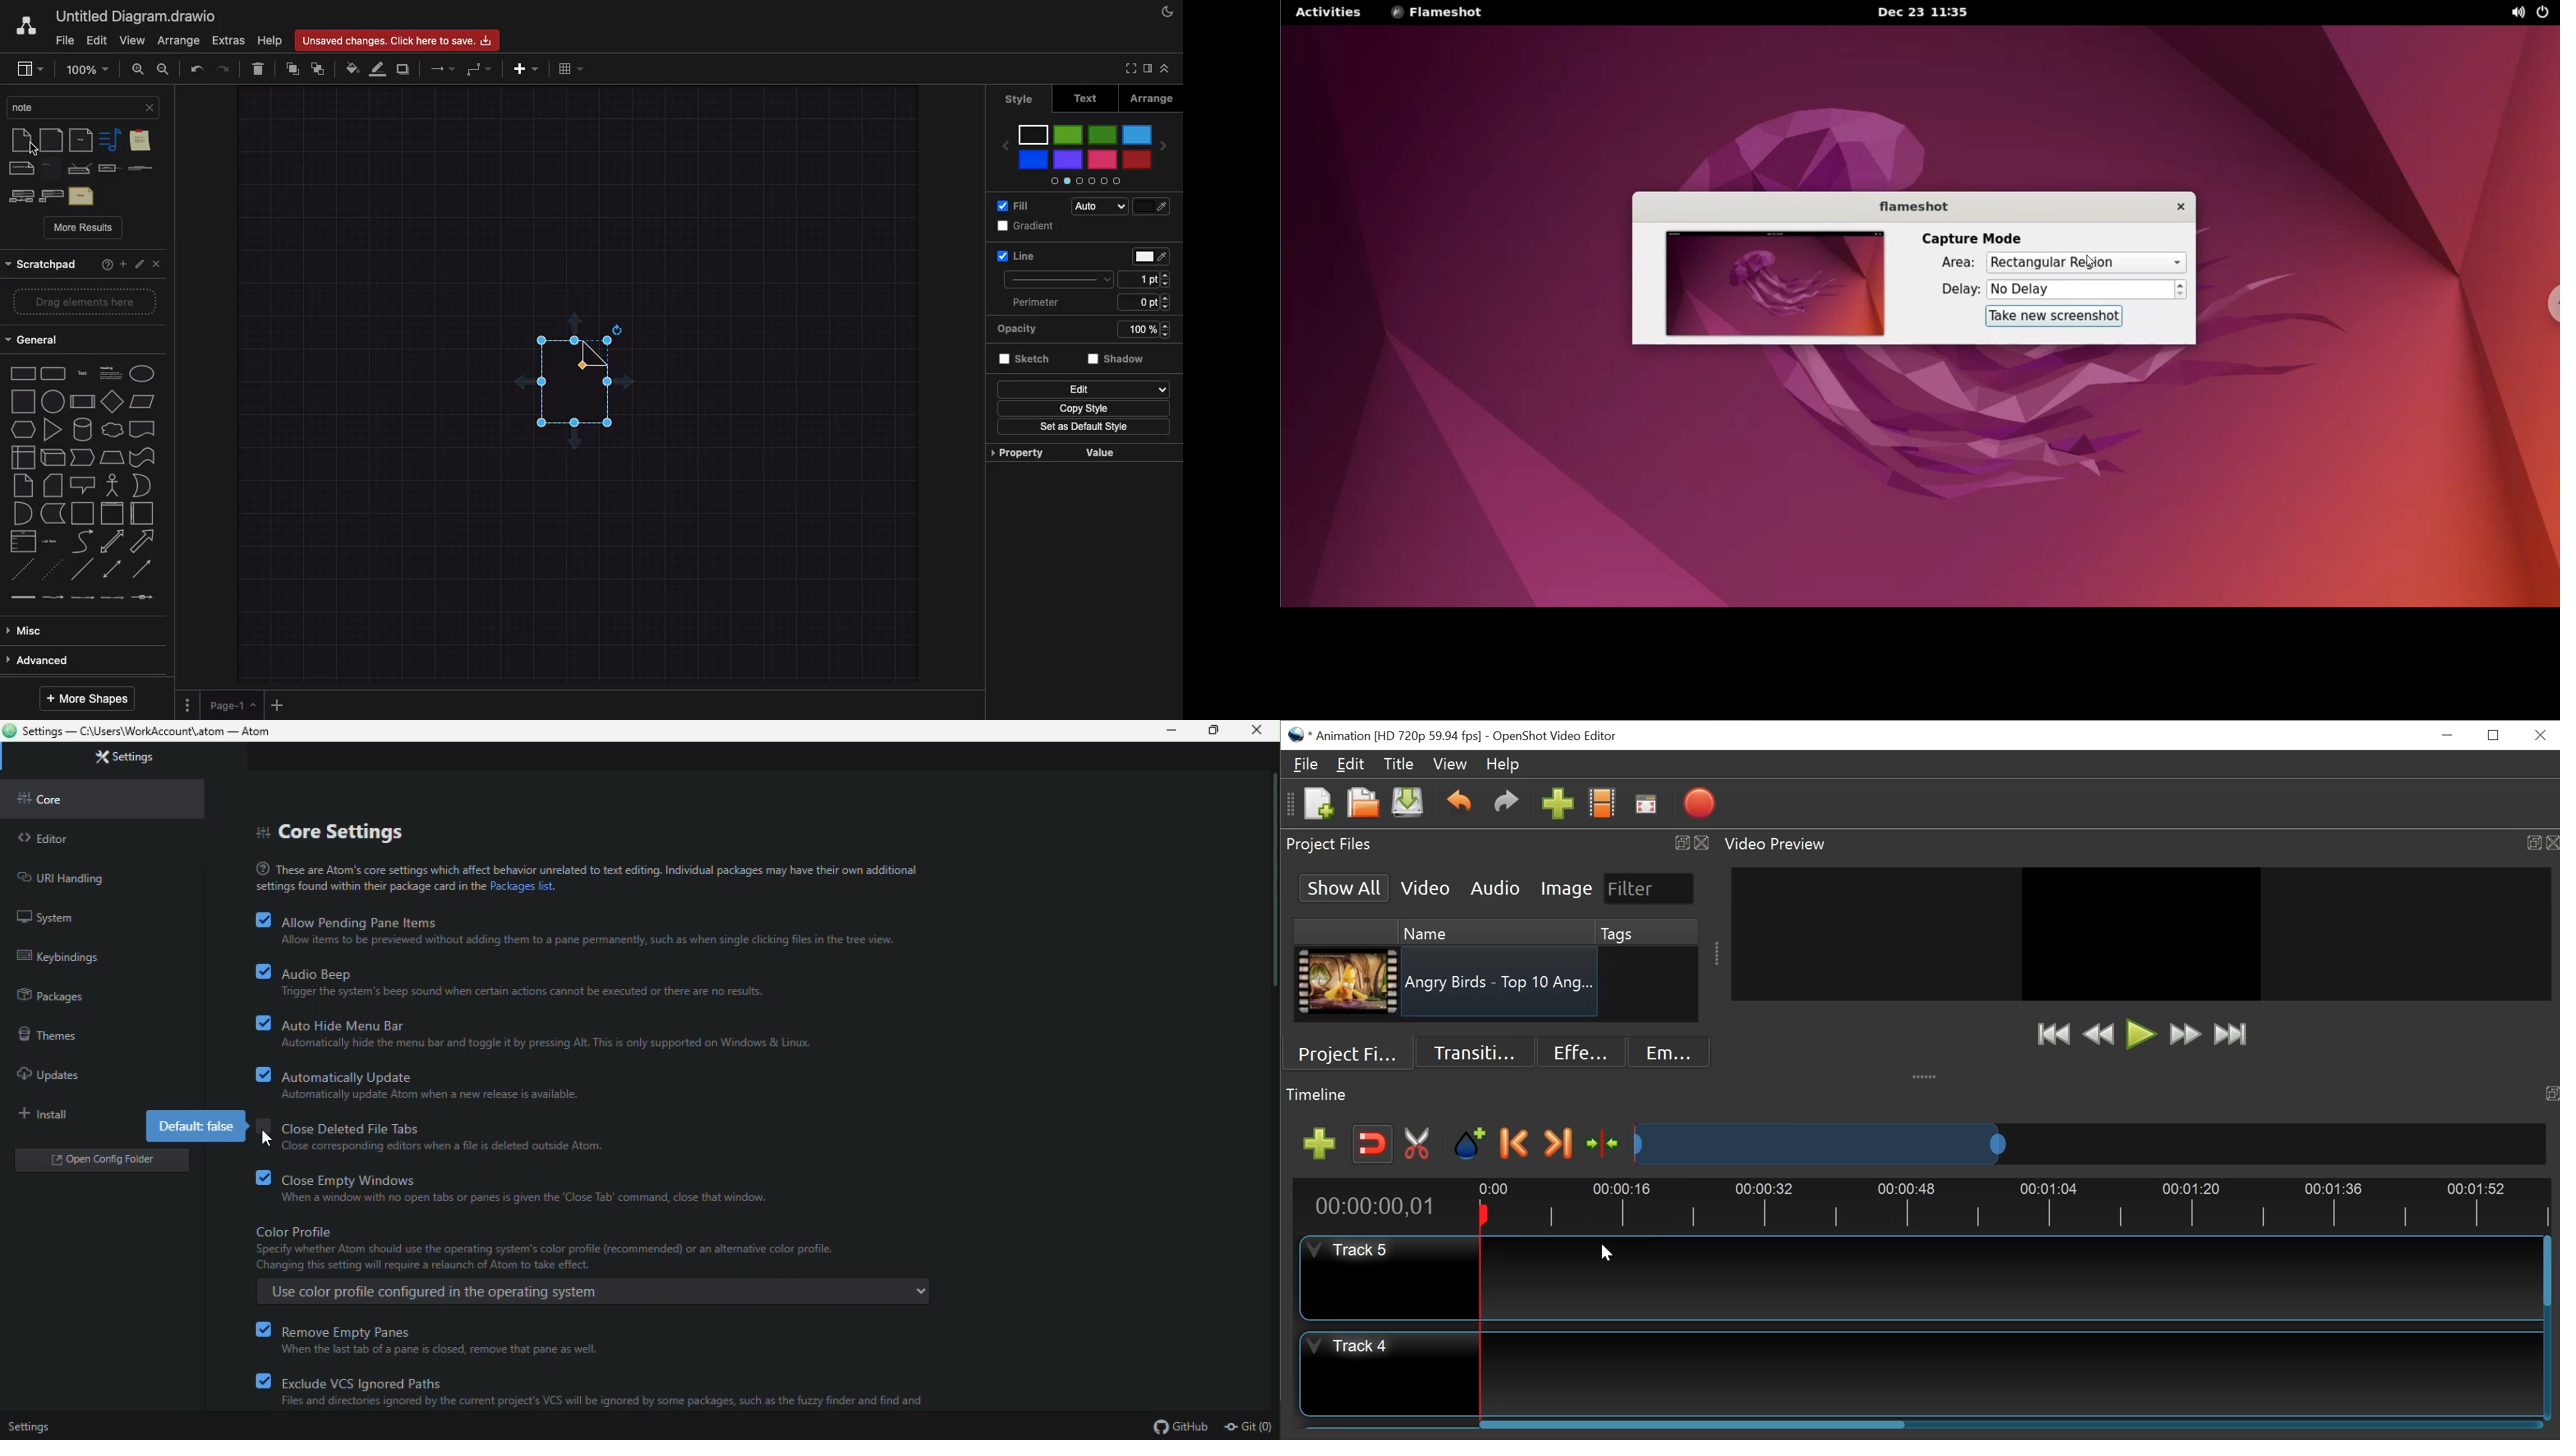 The image size is (2576, 1456). I want to click on Scroll up, so click(1691, 928).